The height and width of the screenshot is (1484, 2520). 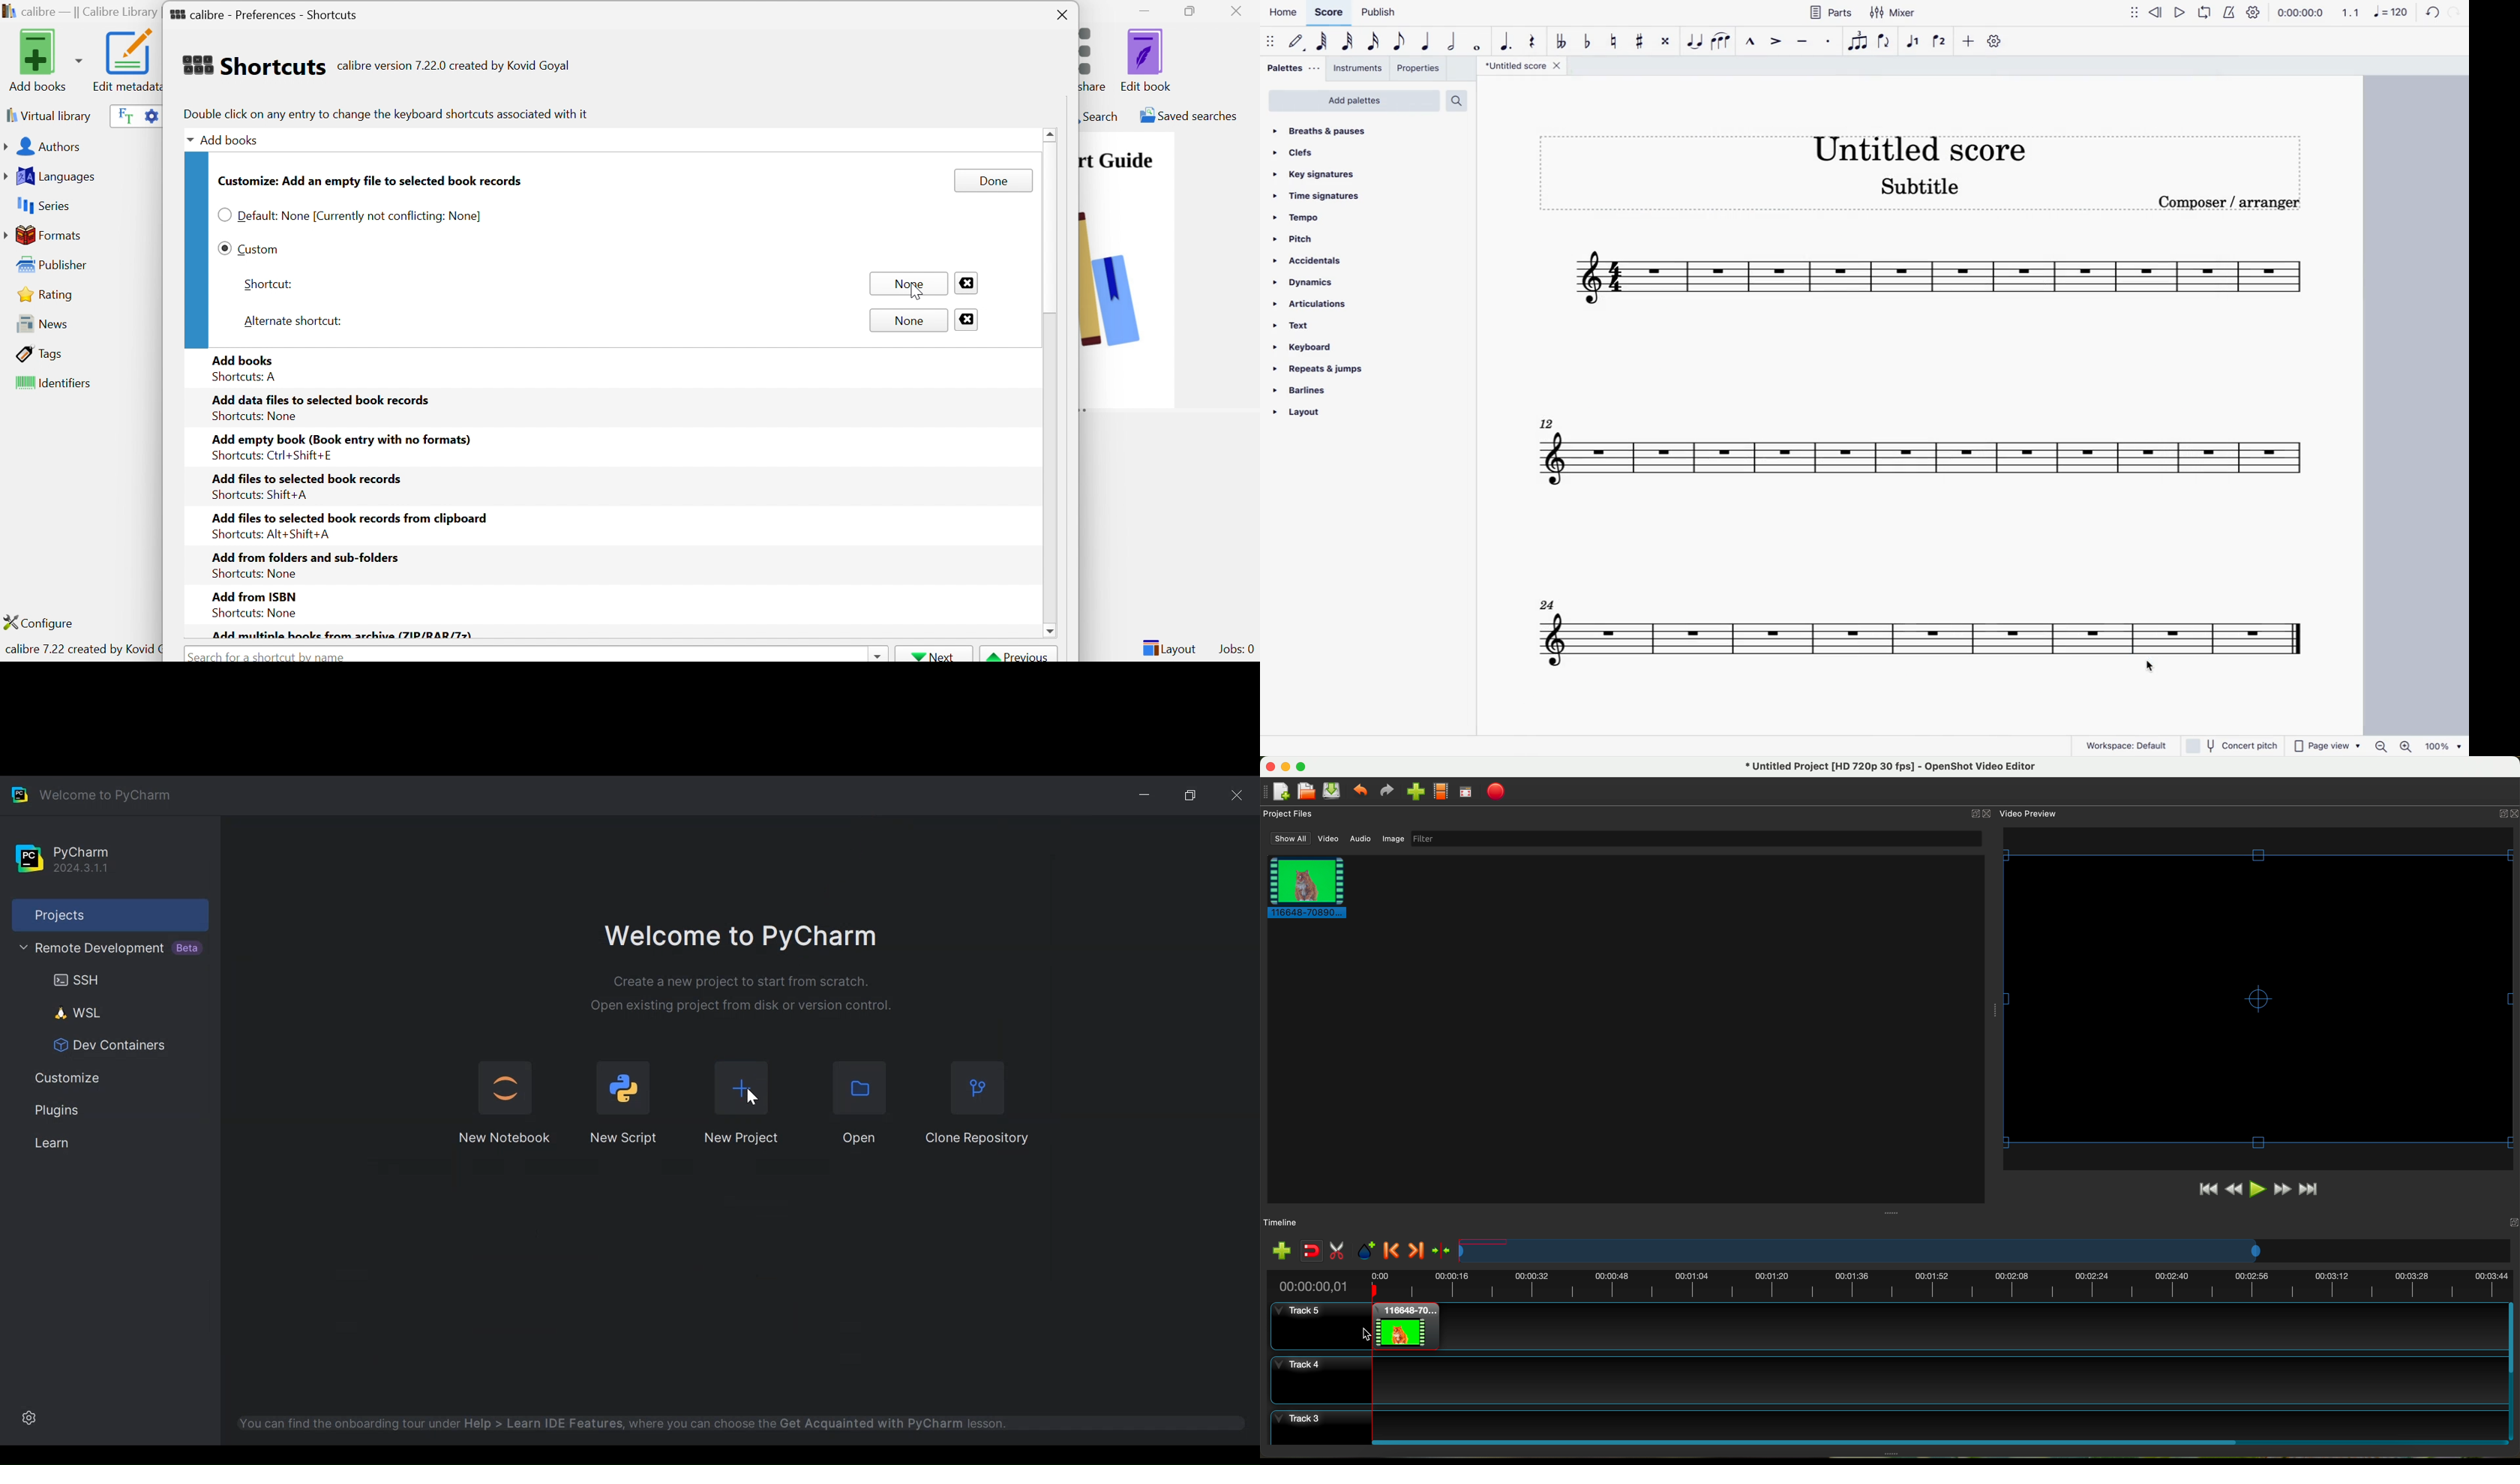 What do you see at coordinates (2512, 1371) in the screenshot?
I see `scroll bar` at bounding box center [2512, 1371].